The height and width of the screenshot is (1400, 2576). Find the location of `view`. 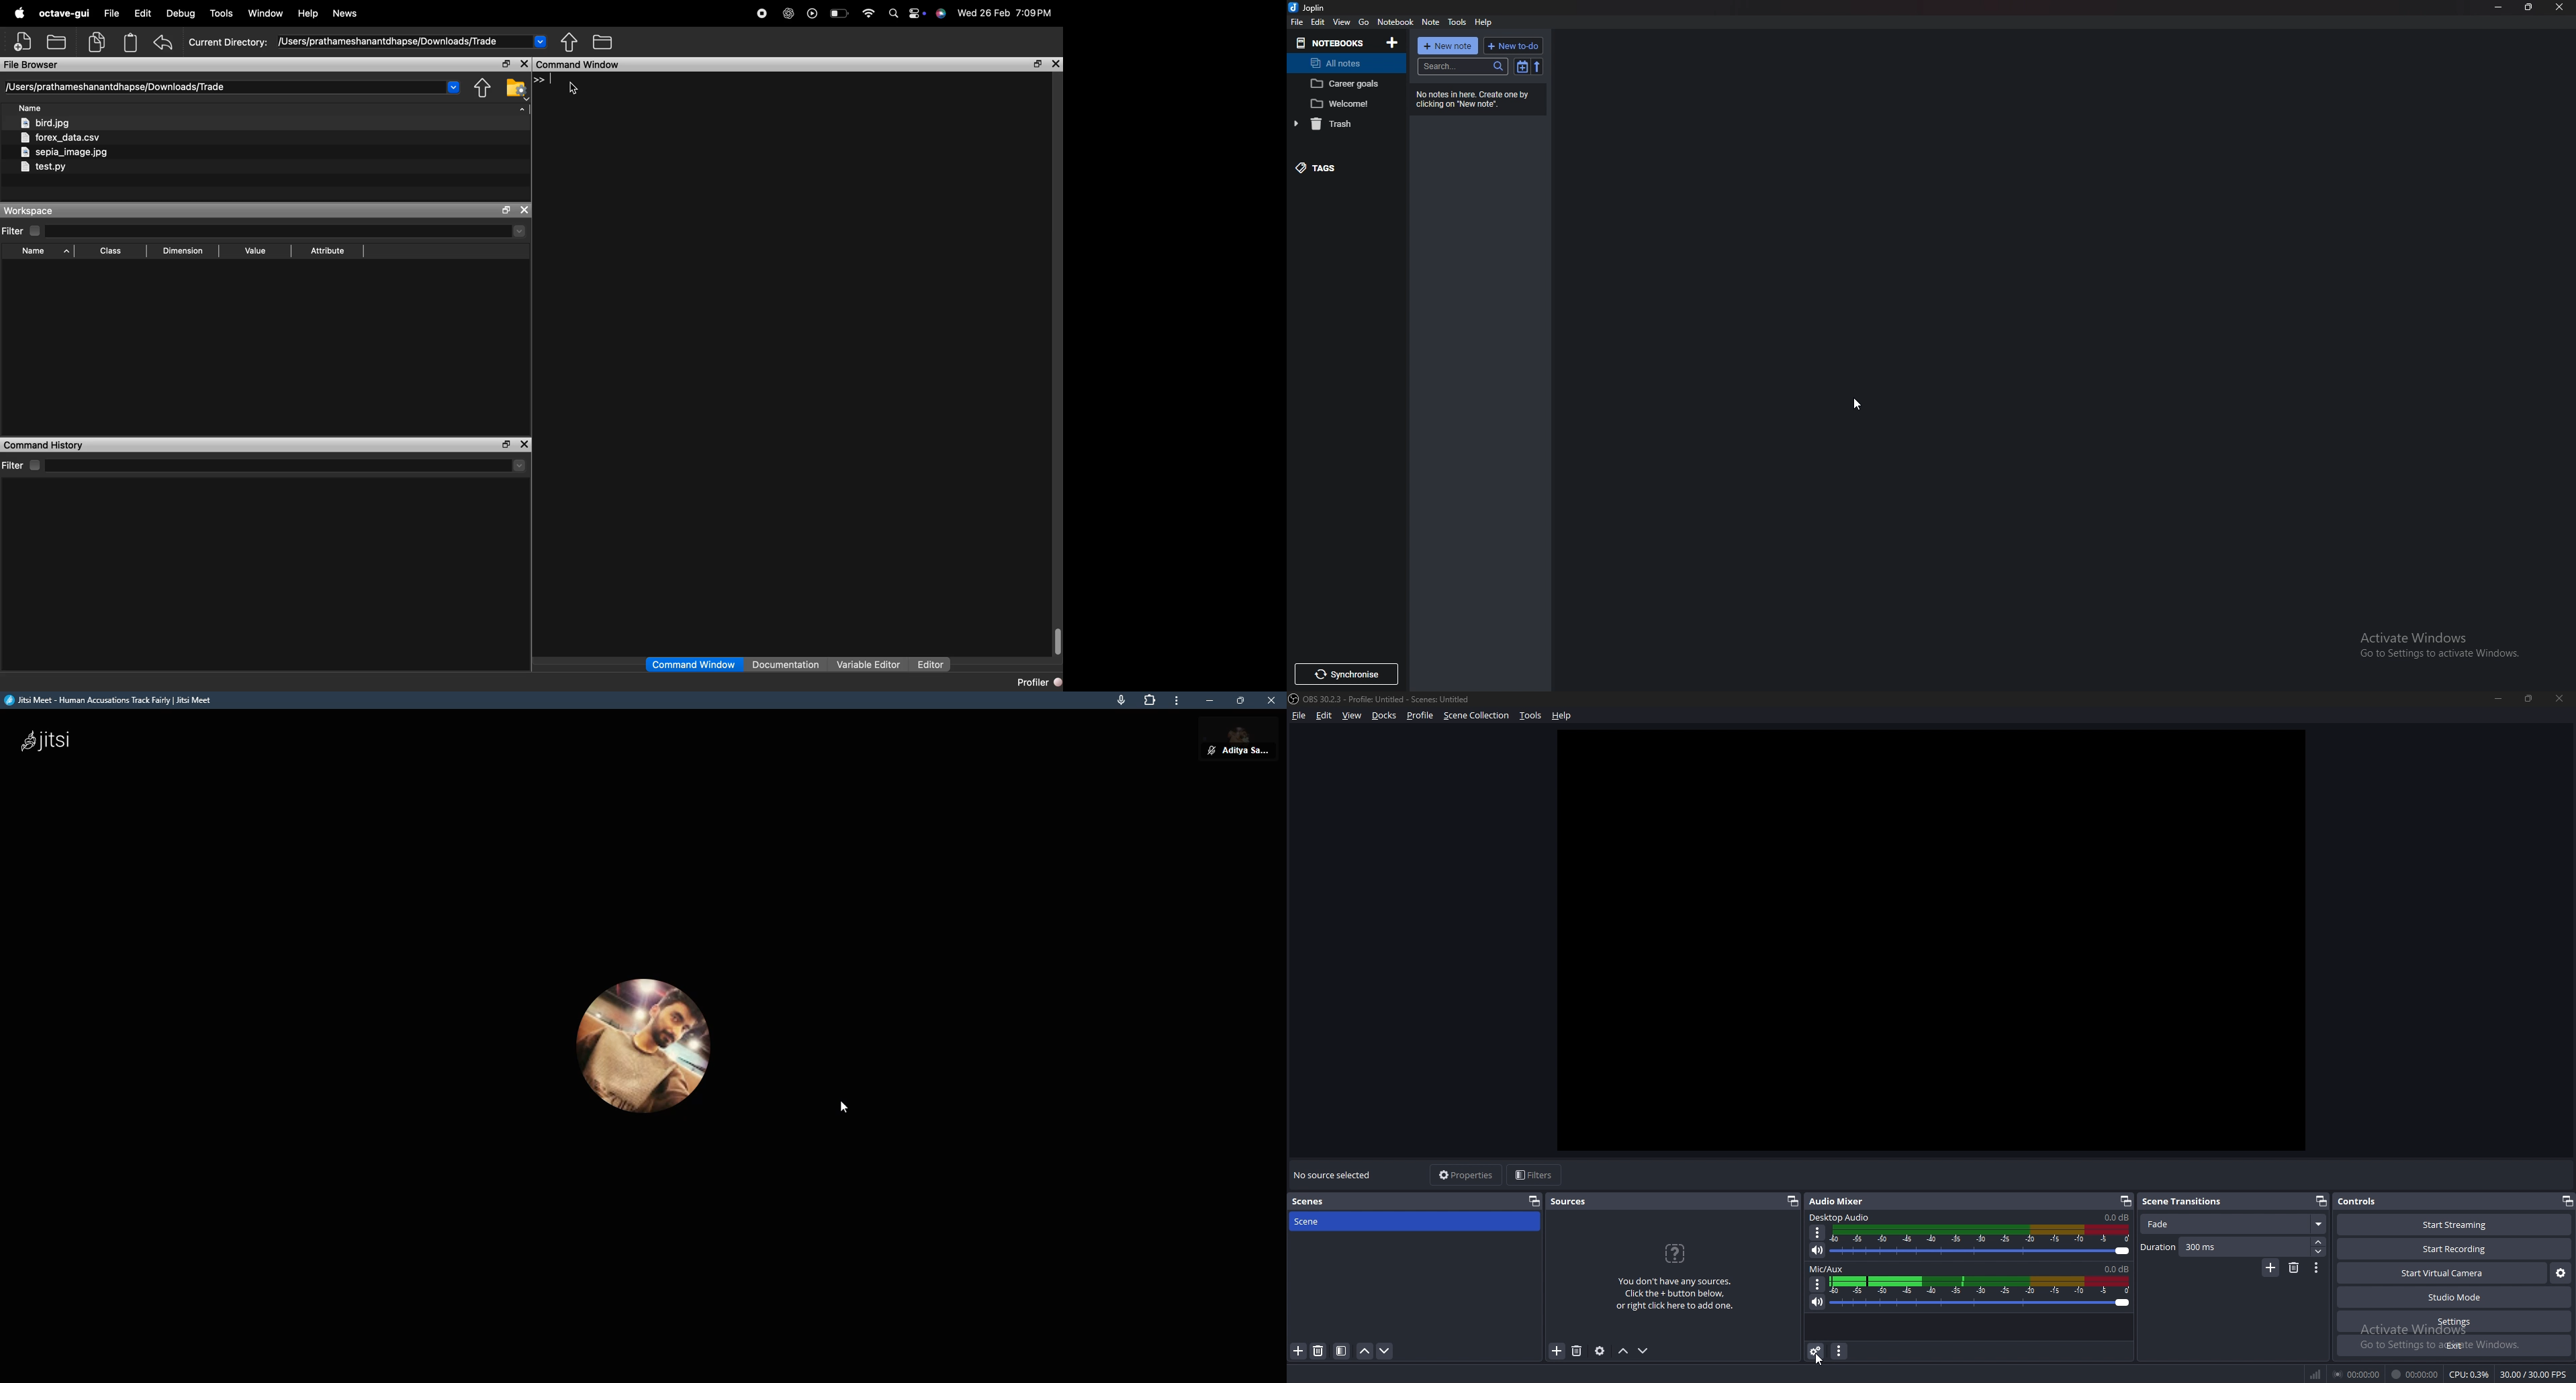

view is located at coordinates (1342, 22).